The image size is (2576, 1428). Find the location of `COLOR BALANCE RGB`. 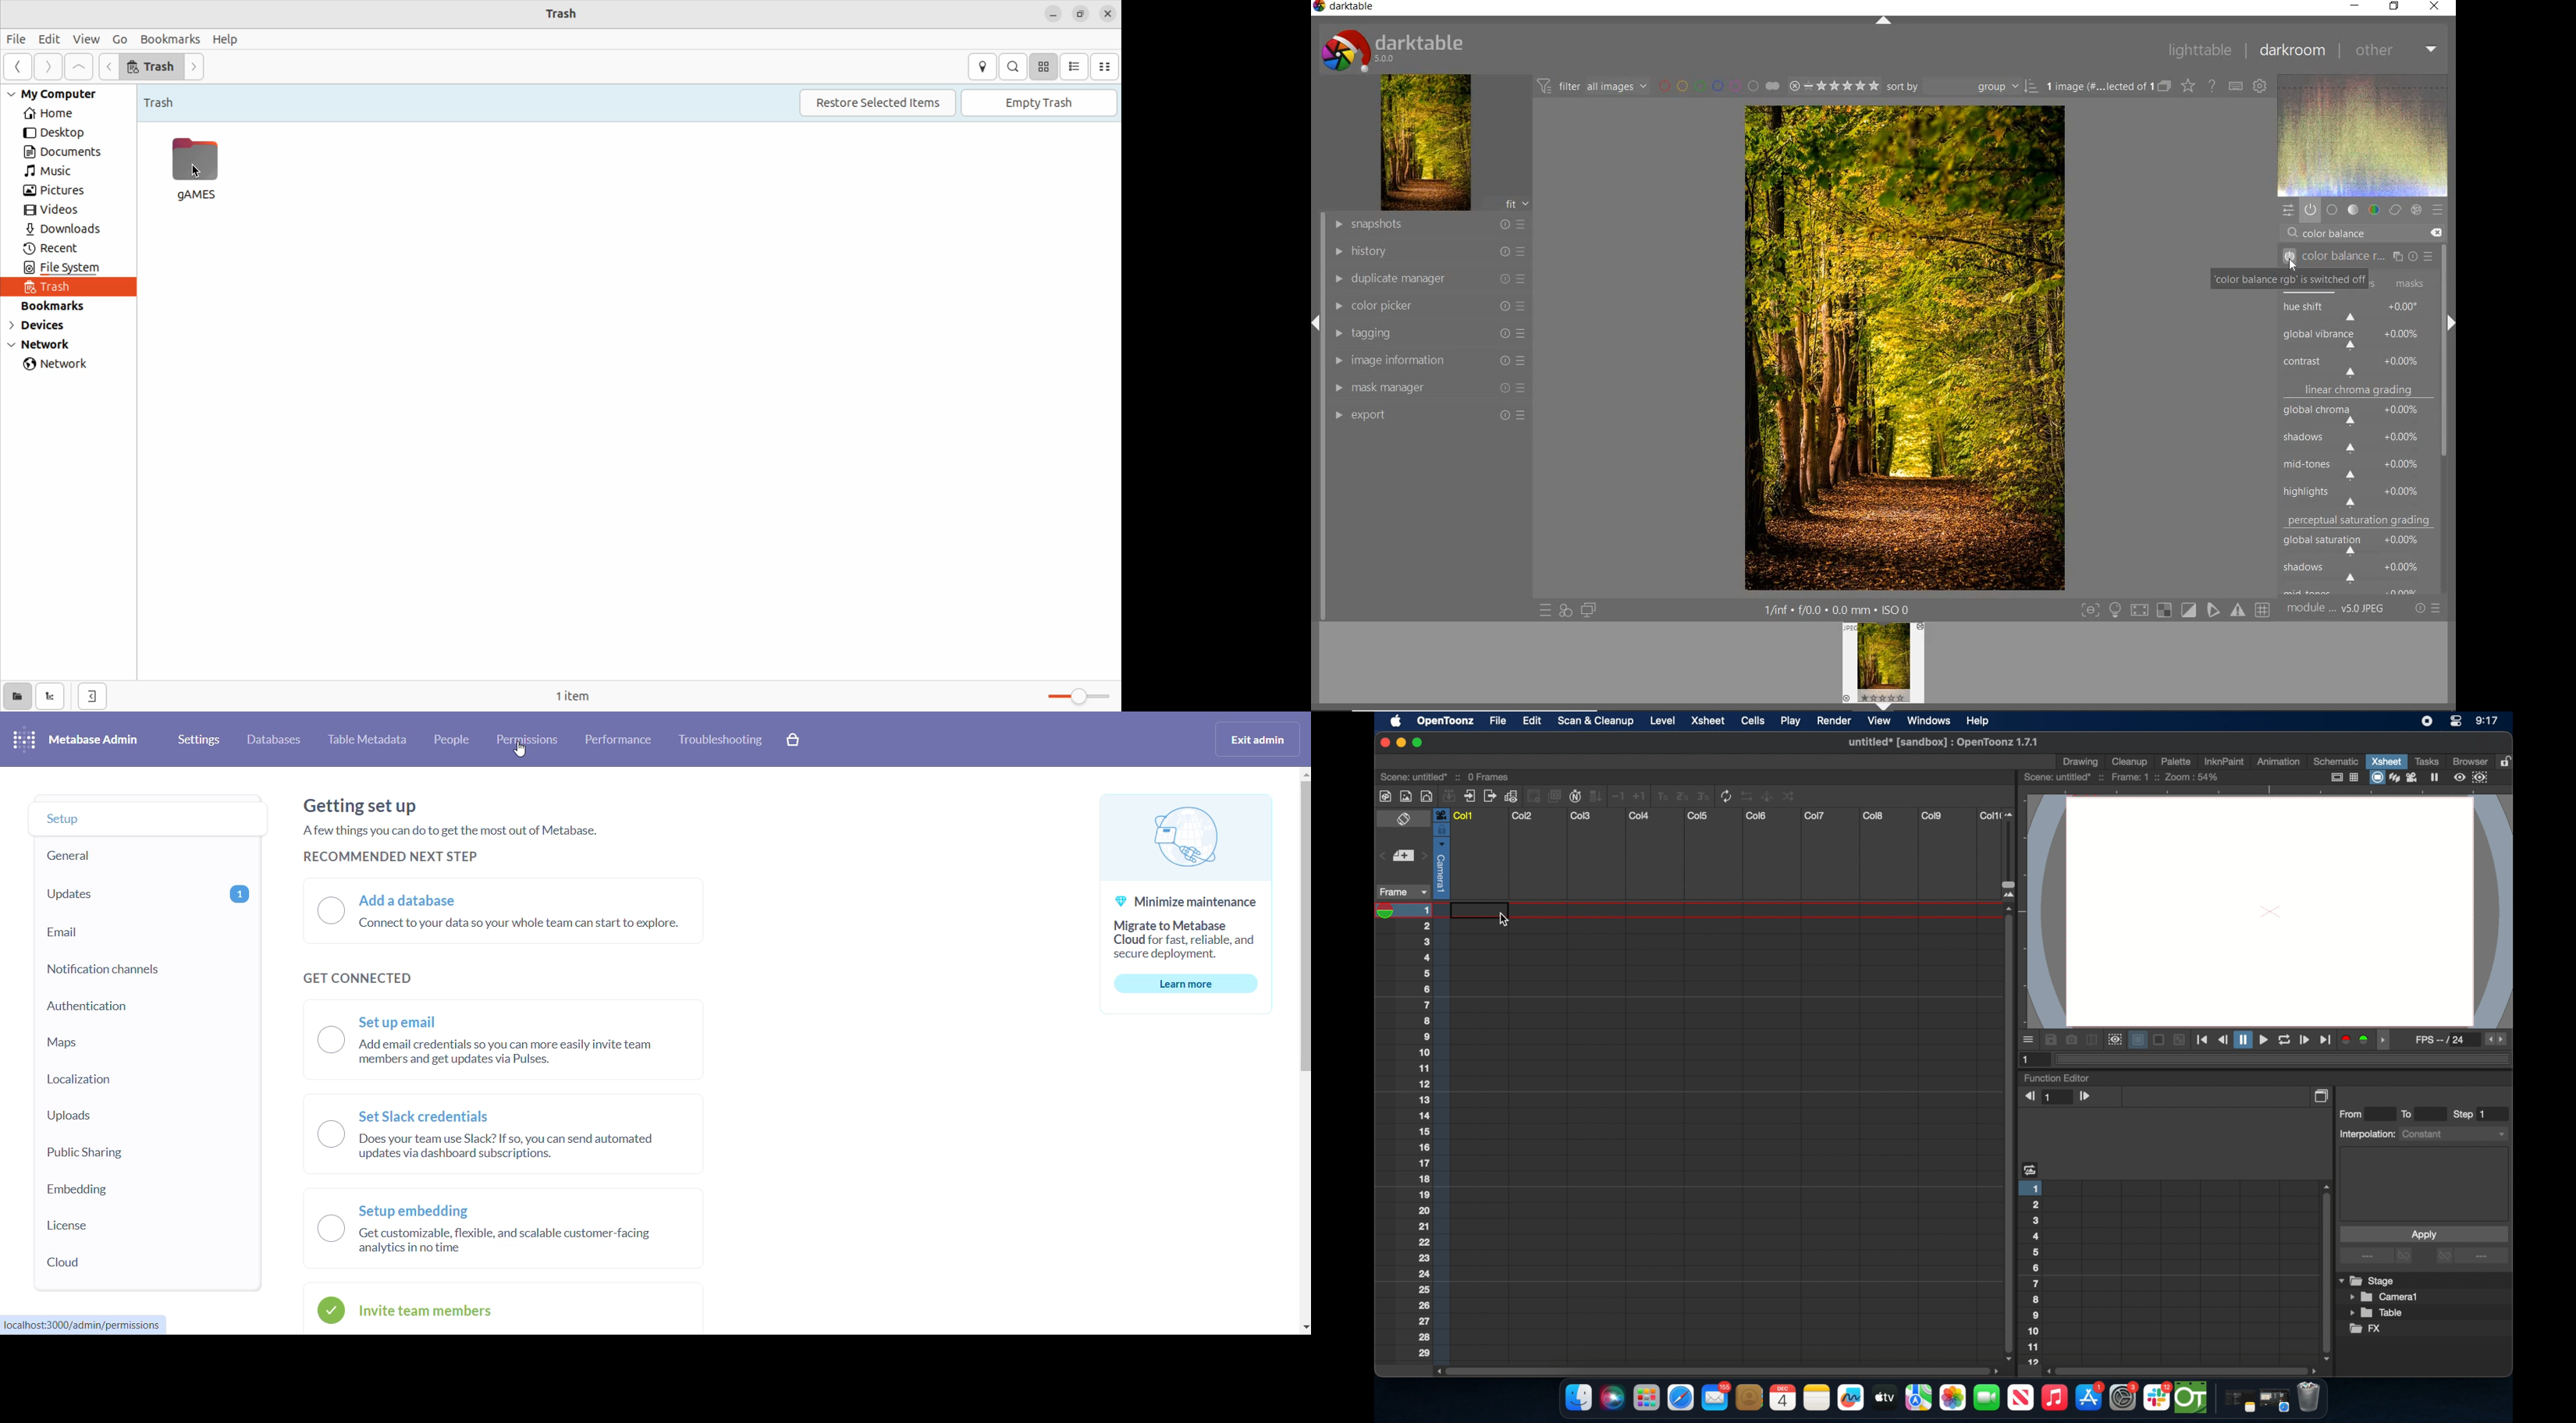

COLOR BALANCE RGB is located at coordinates (2361, 257).